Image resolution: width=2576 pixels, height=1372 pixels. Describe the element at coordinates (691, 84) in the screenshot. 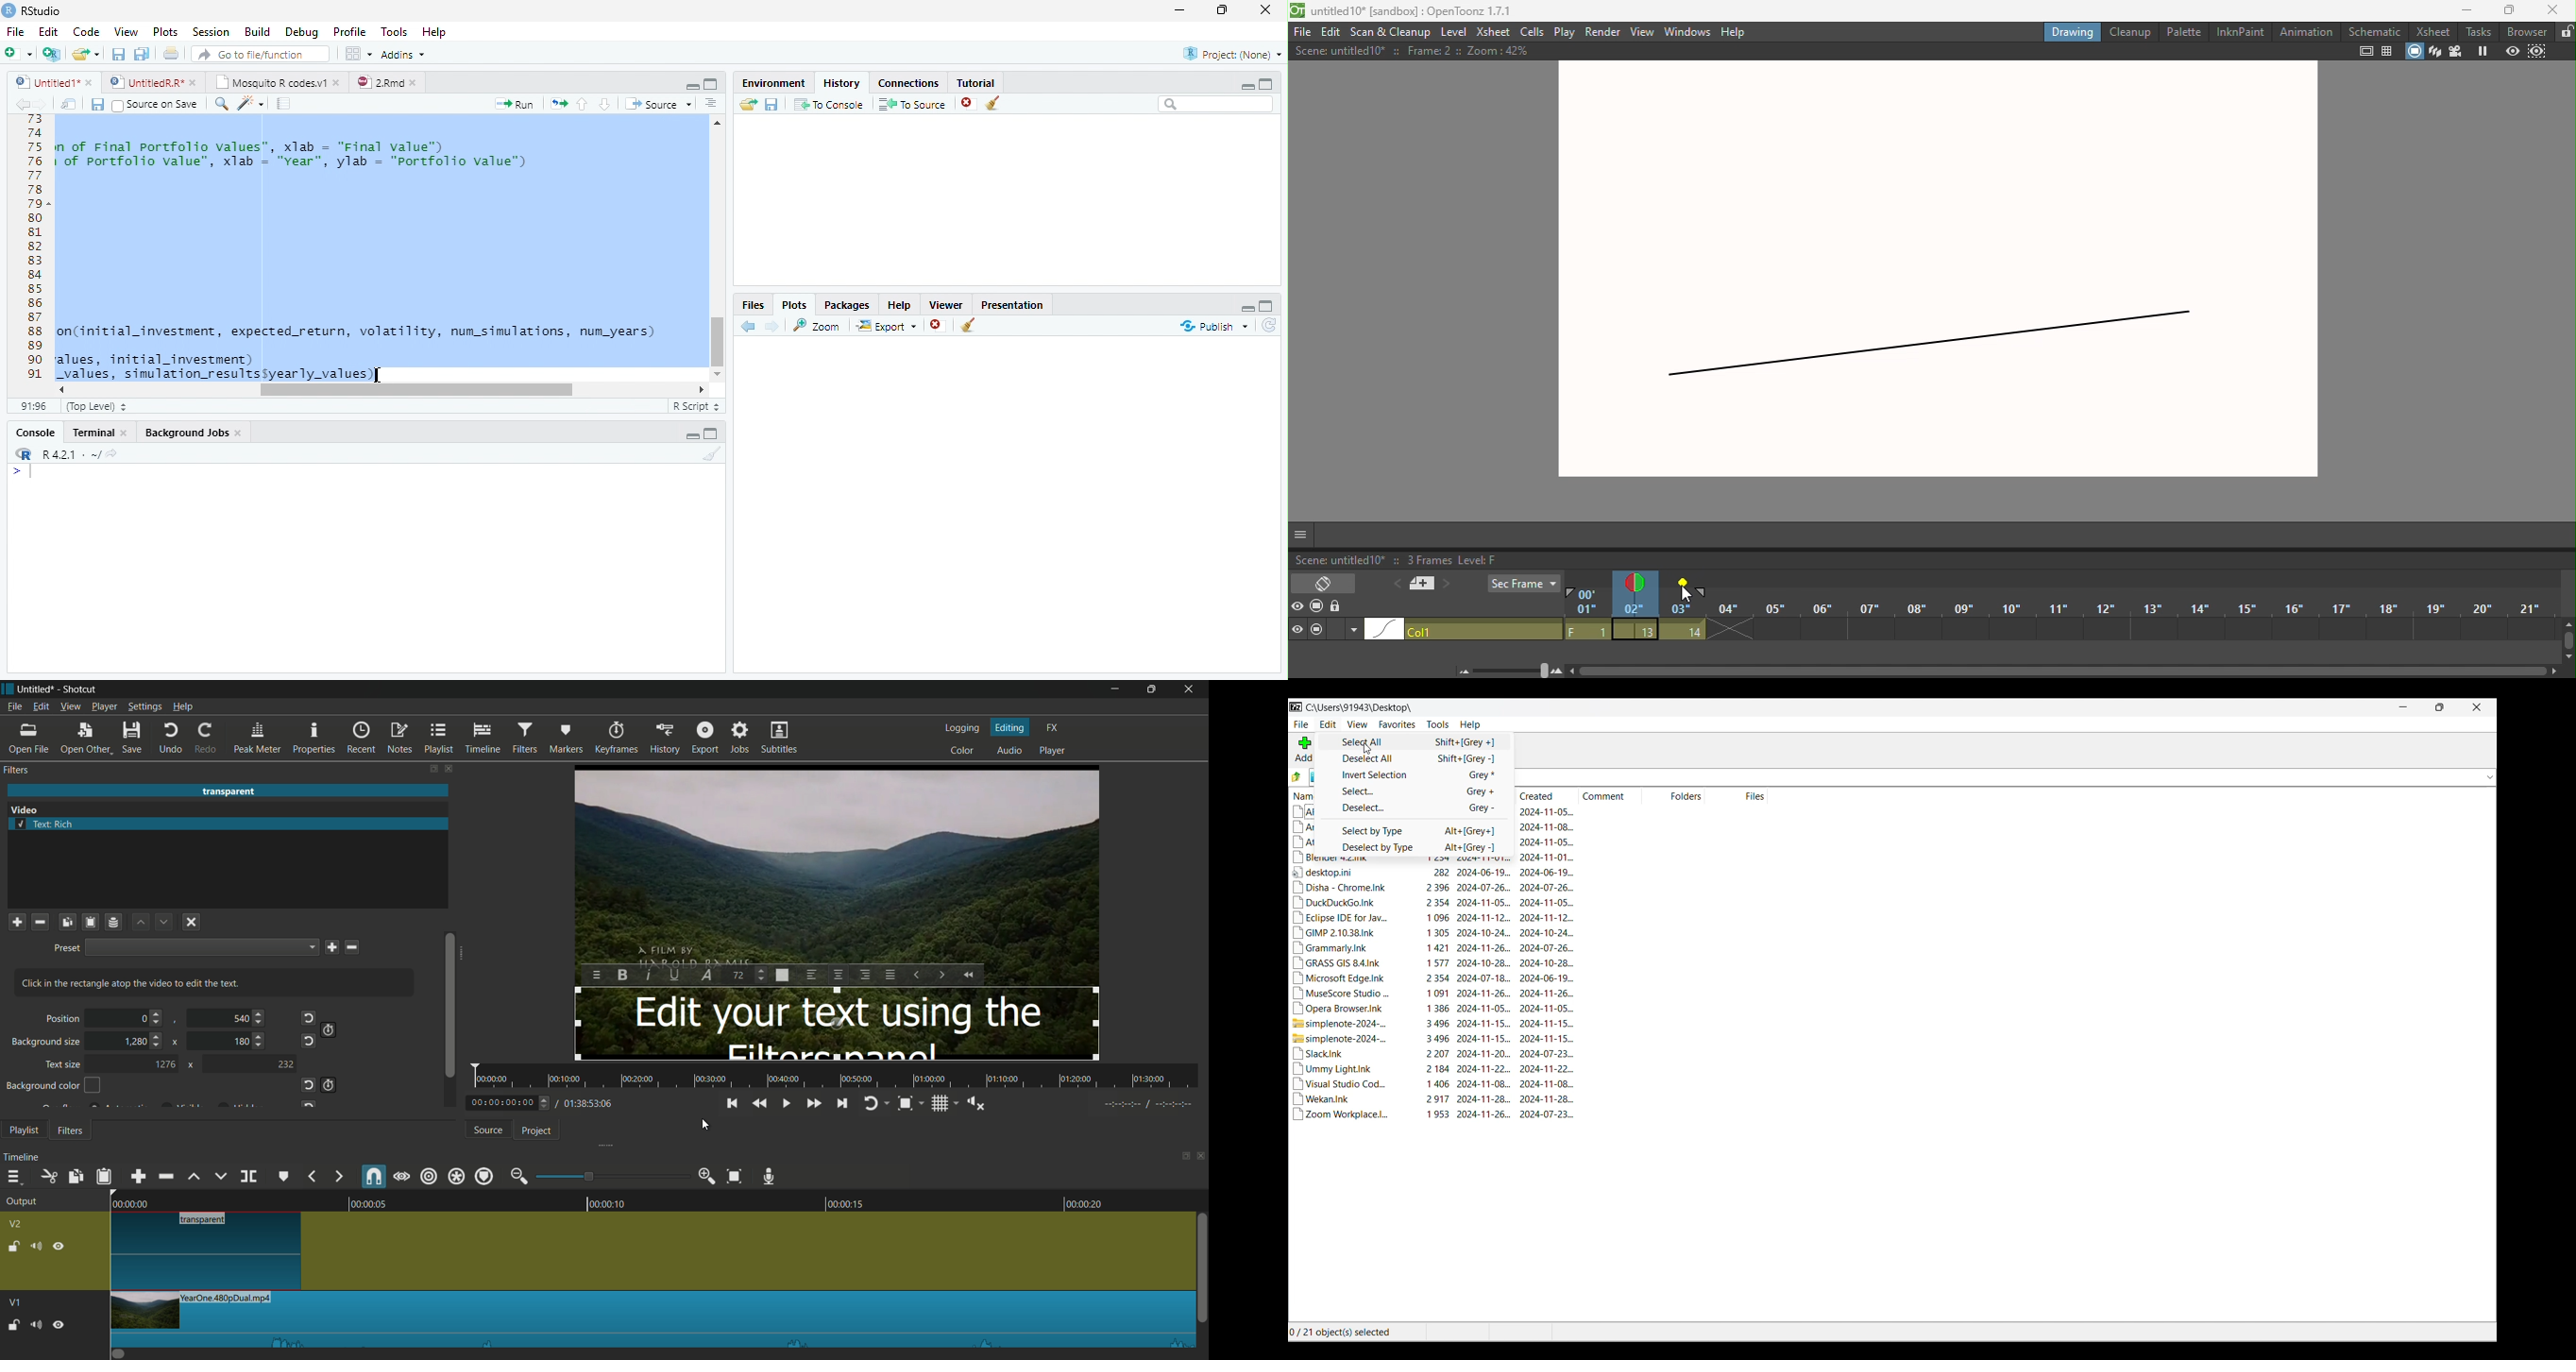

I see `` at that location.